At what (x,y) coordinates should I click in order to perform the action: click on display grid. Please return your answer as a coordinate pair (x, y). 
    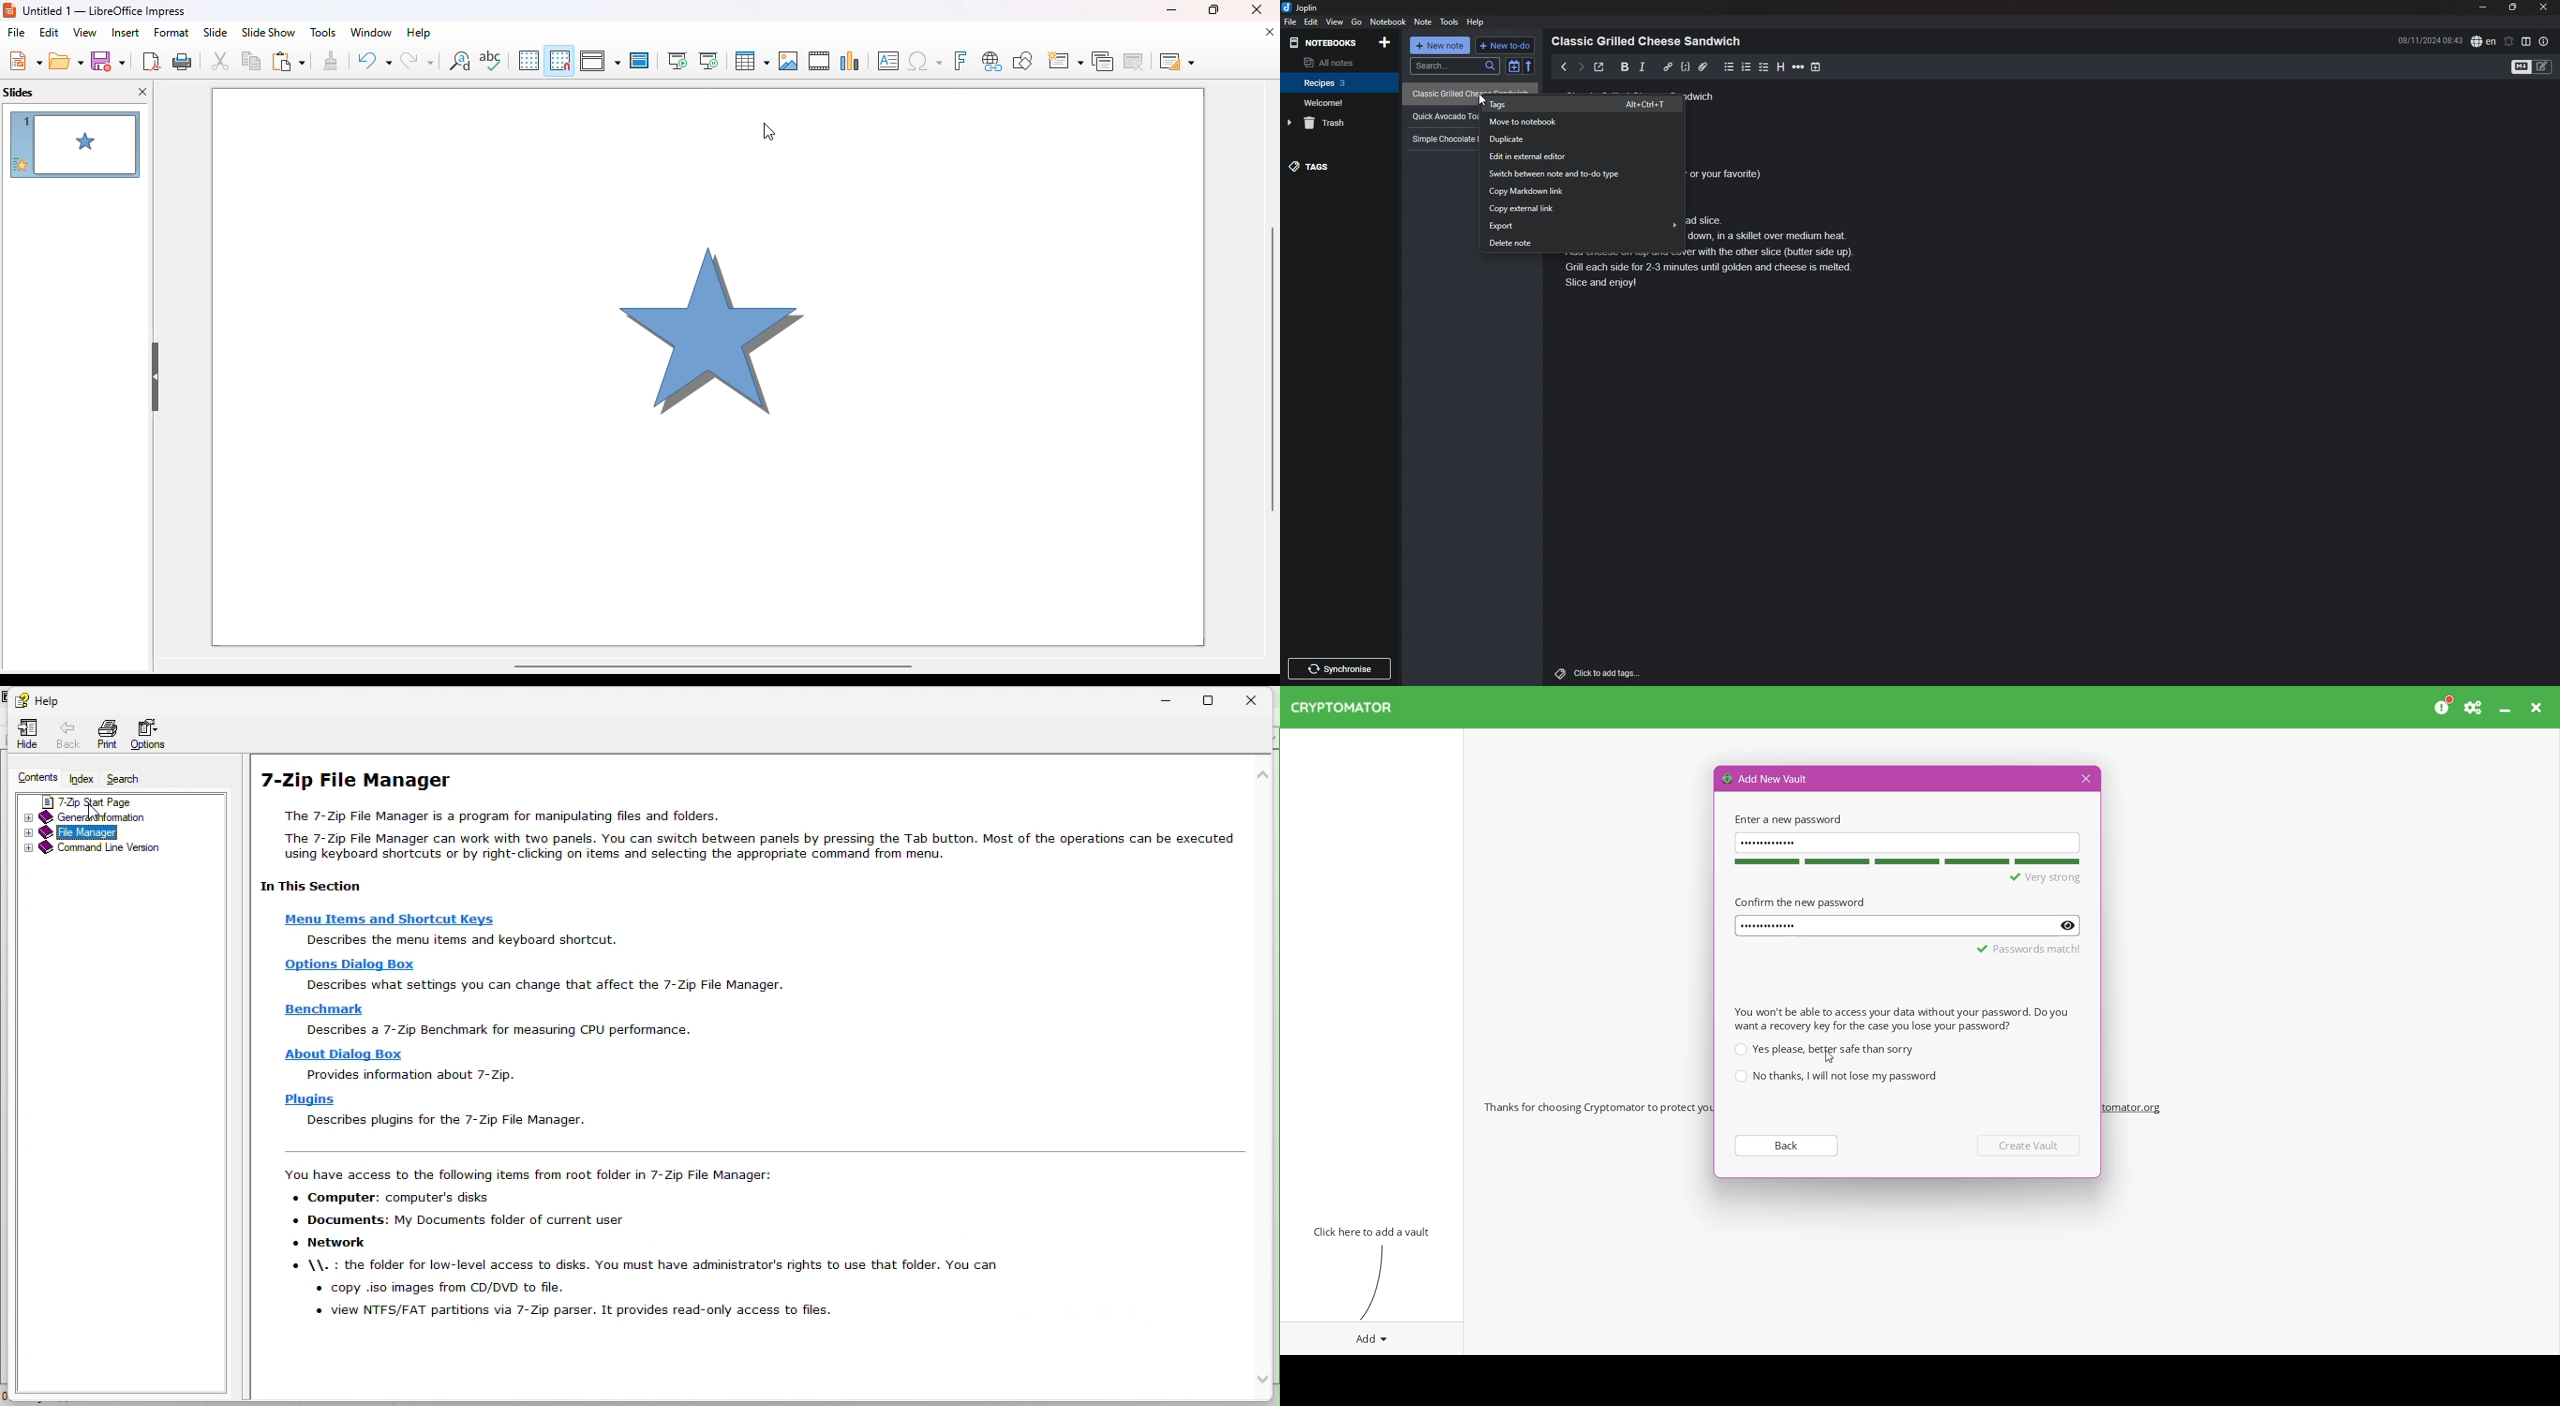
    Looking at the image, I should click on (528, 60).